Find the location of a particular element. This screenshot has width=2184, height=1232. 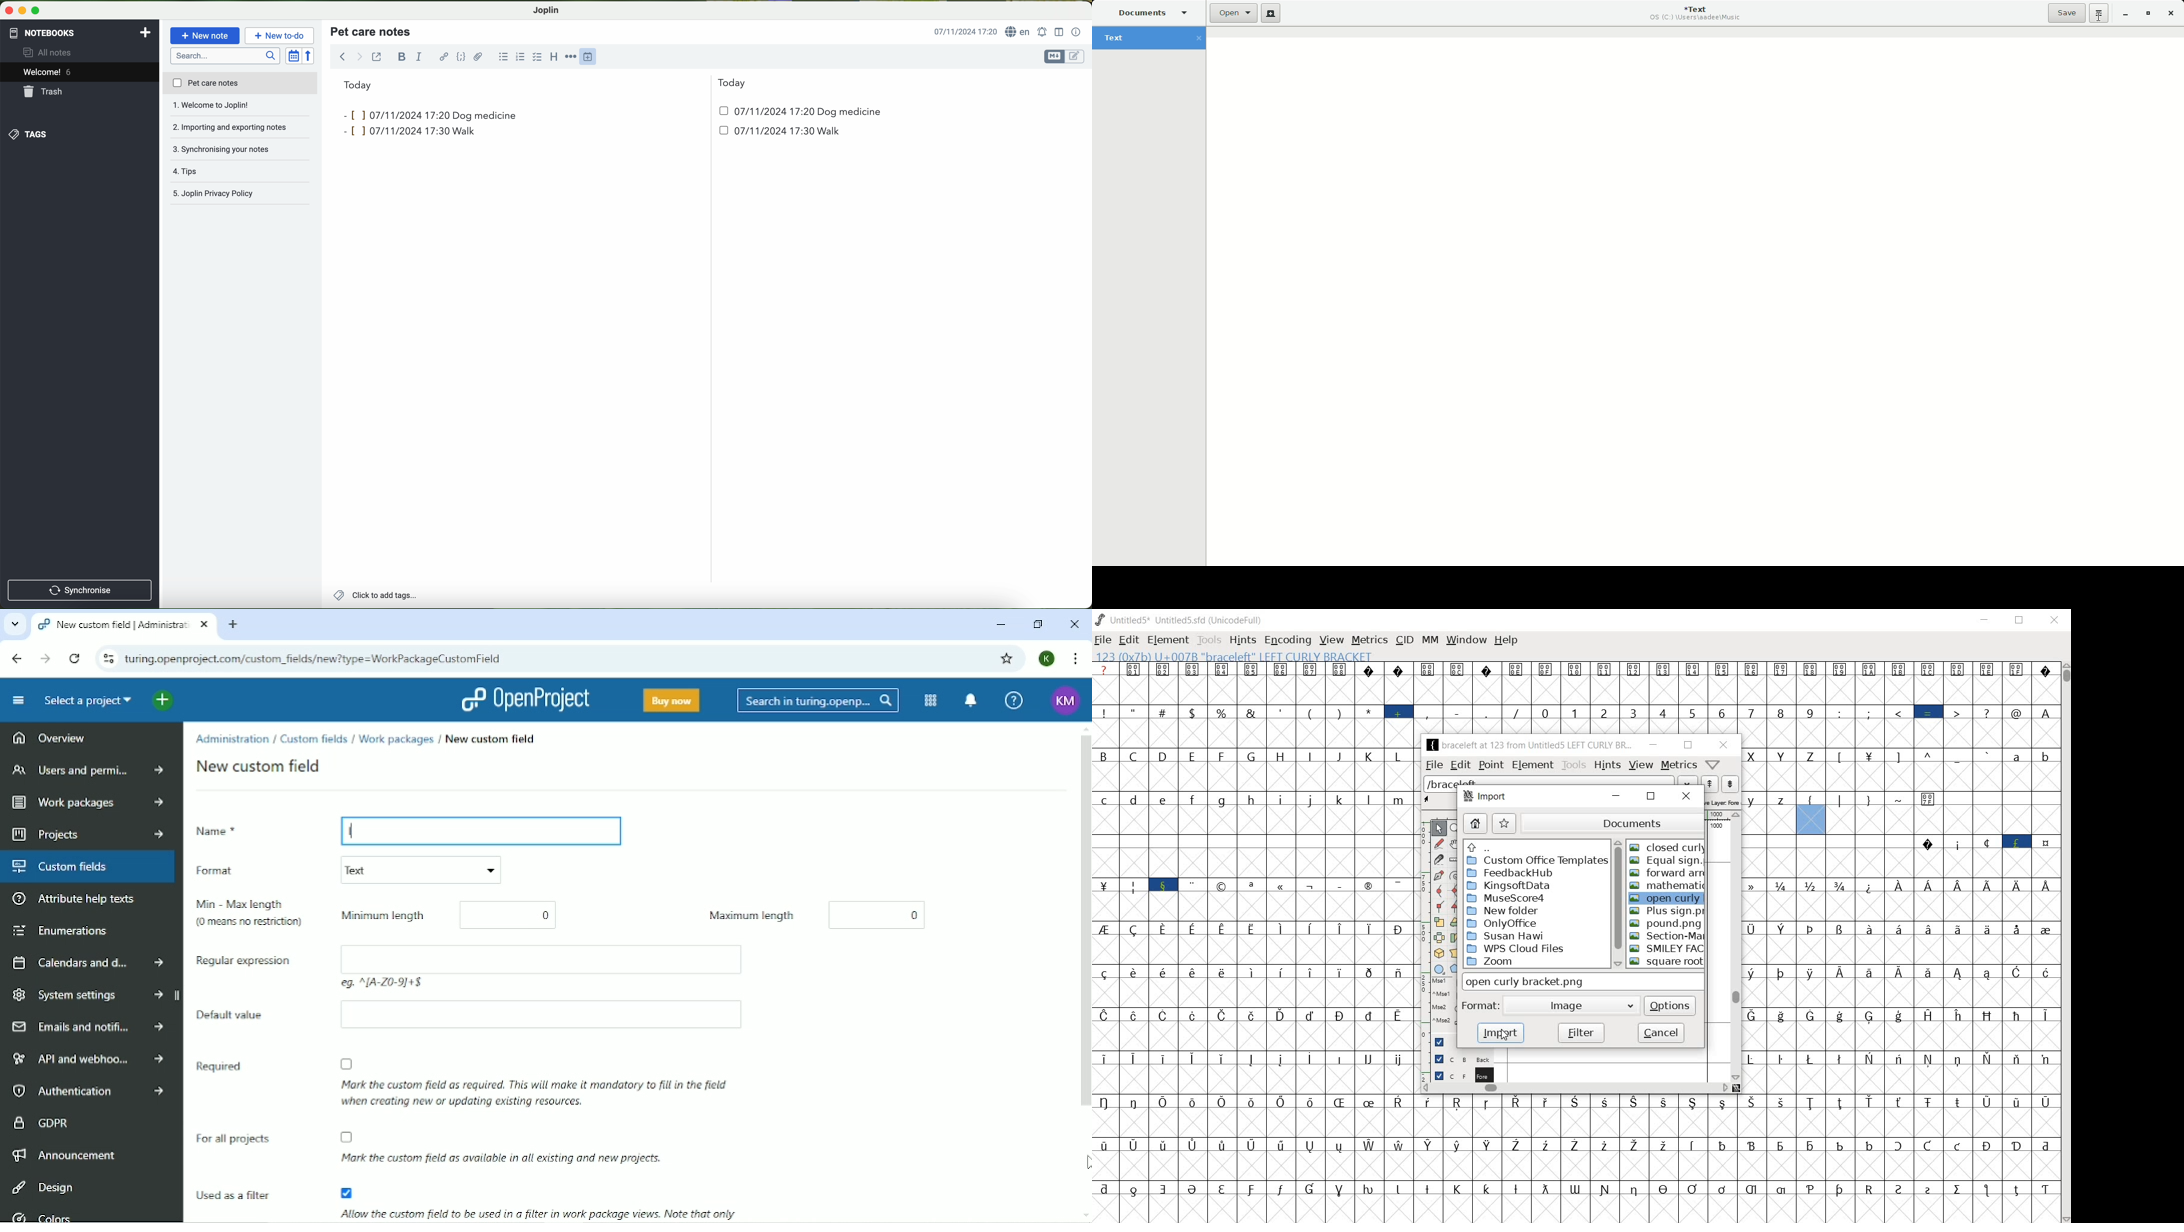

minimize is located at coordinates (1616, 797).